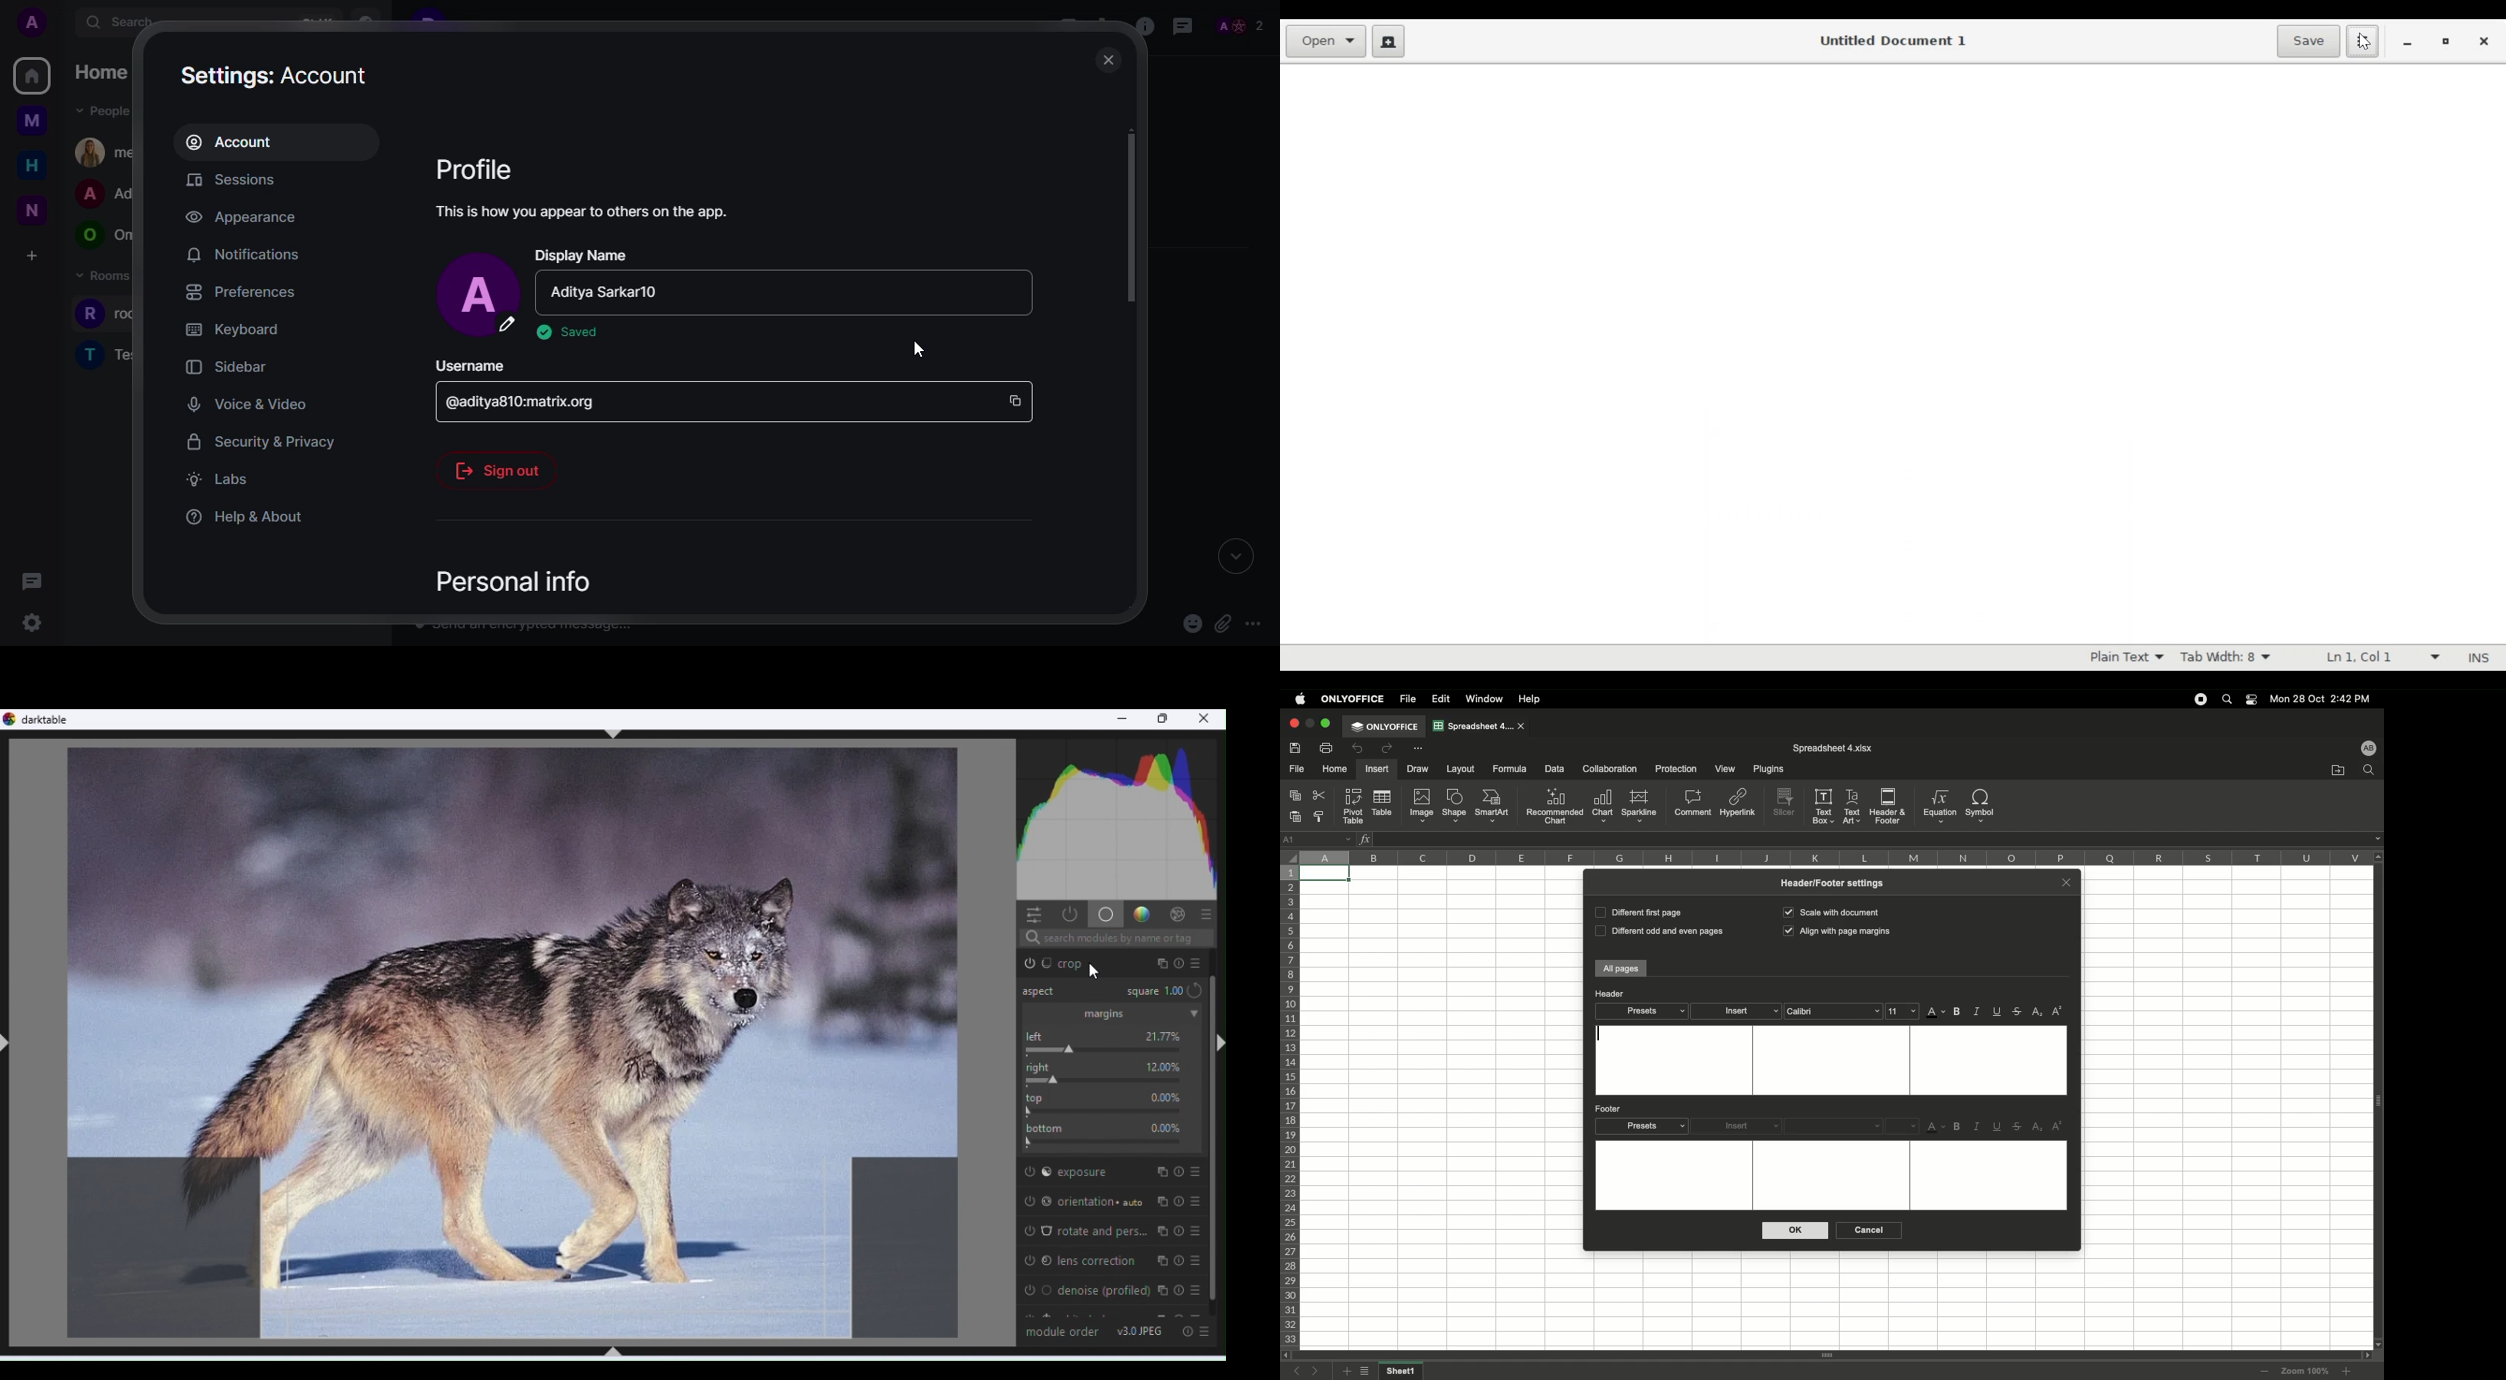 Image resolution: width=2520 pixels, height=1400 pixels. What do you see at coordinates (1853, 805) in the screenshot?
I see `Text art` at bounding box center [1853, 805].